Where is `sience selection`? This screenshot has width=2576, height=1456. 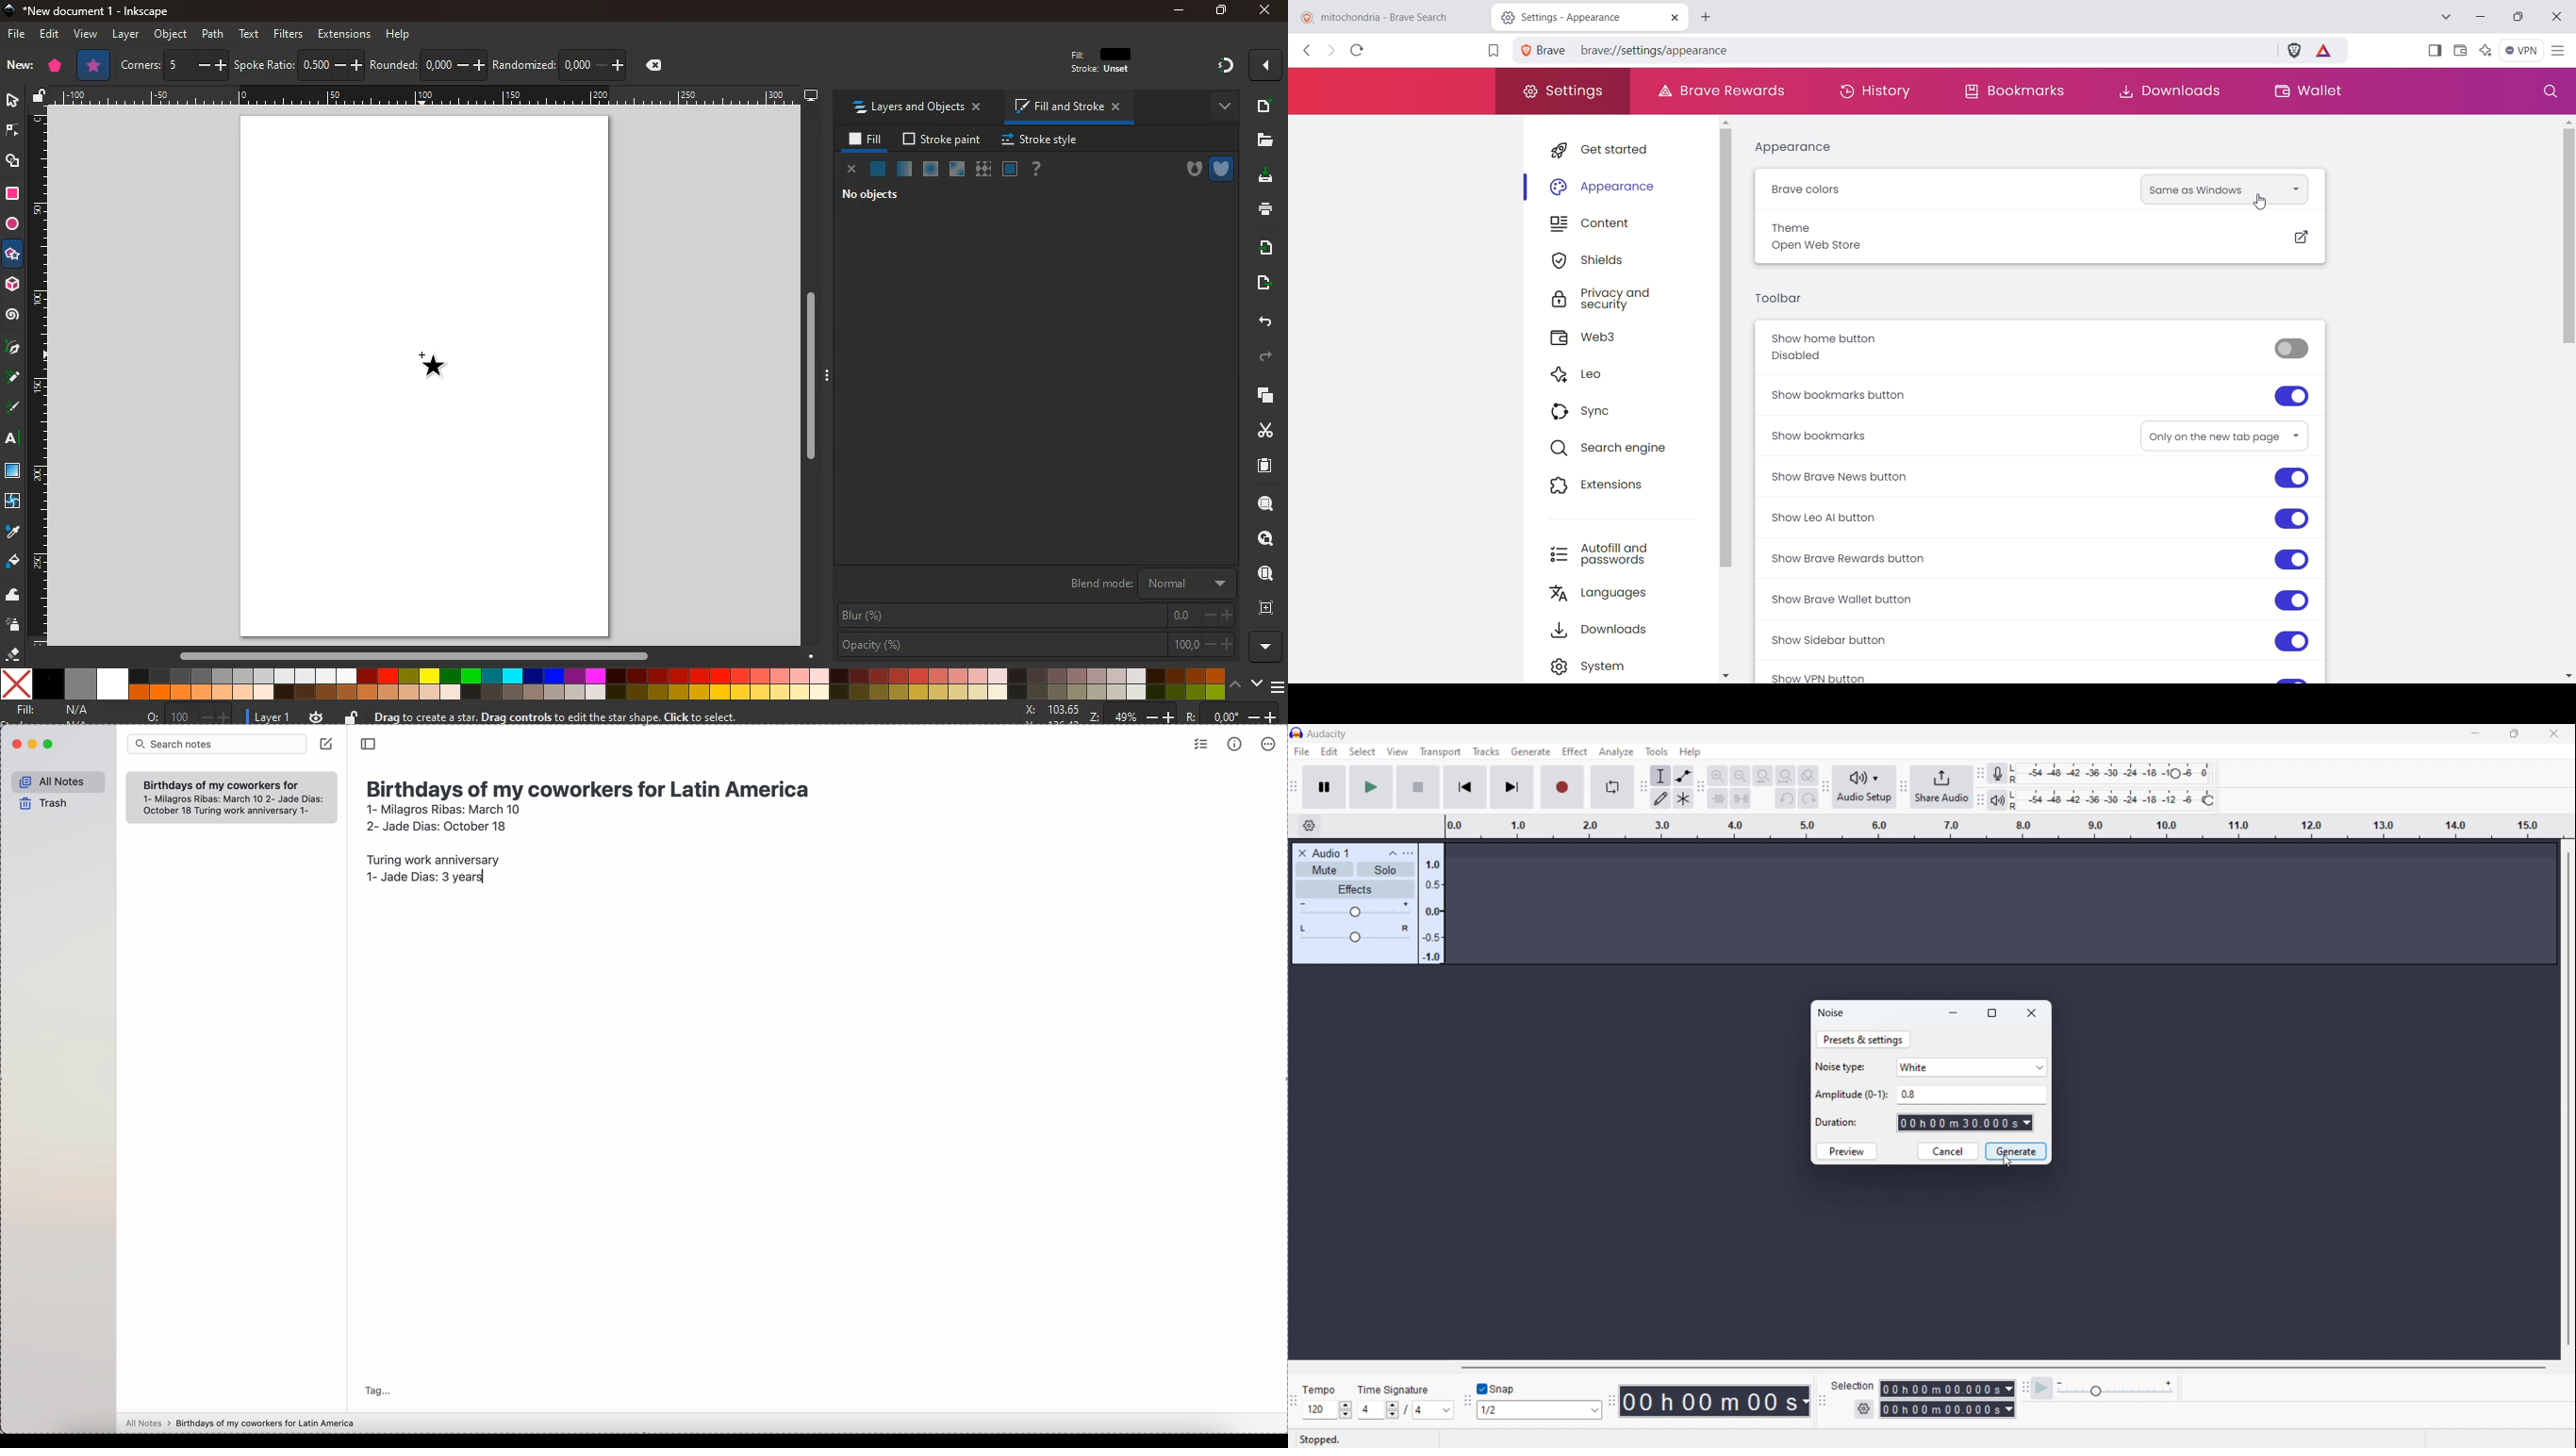 sience selection is located at coordinates (1741, 798).